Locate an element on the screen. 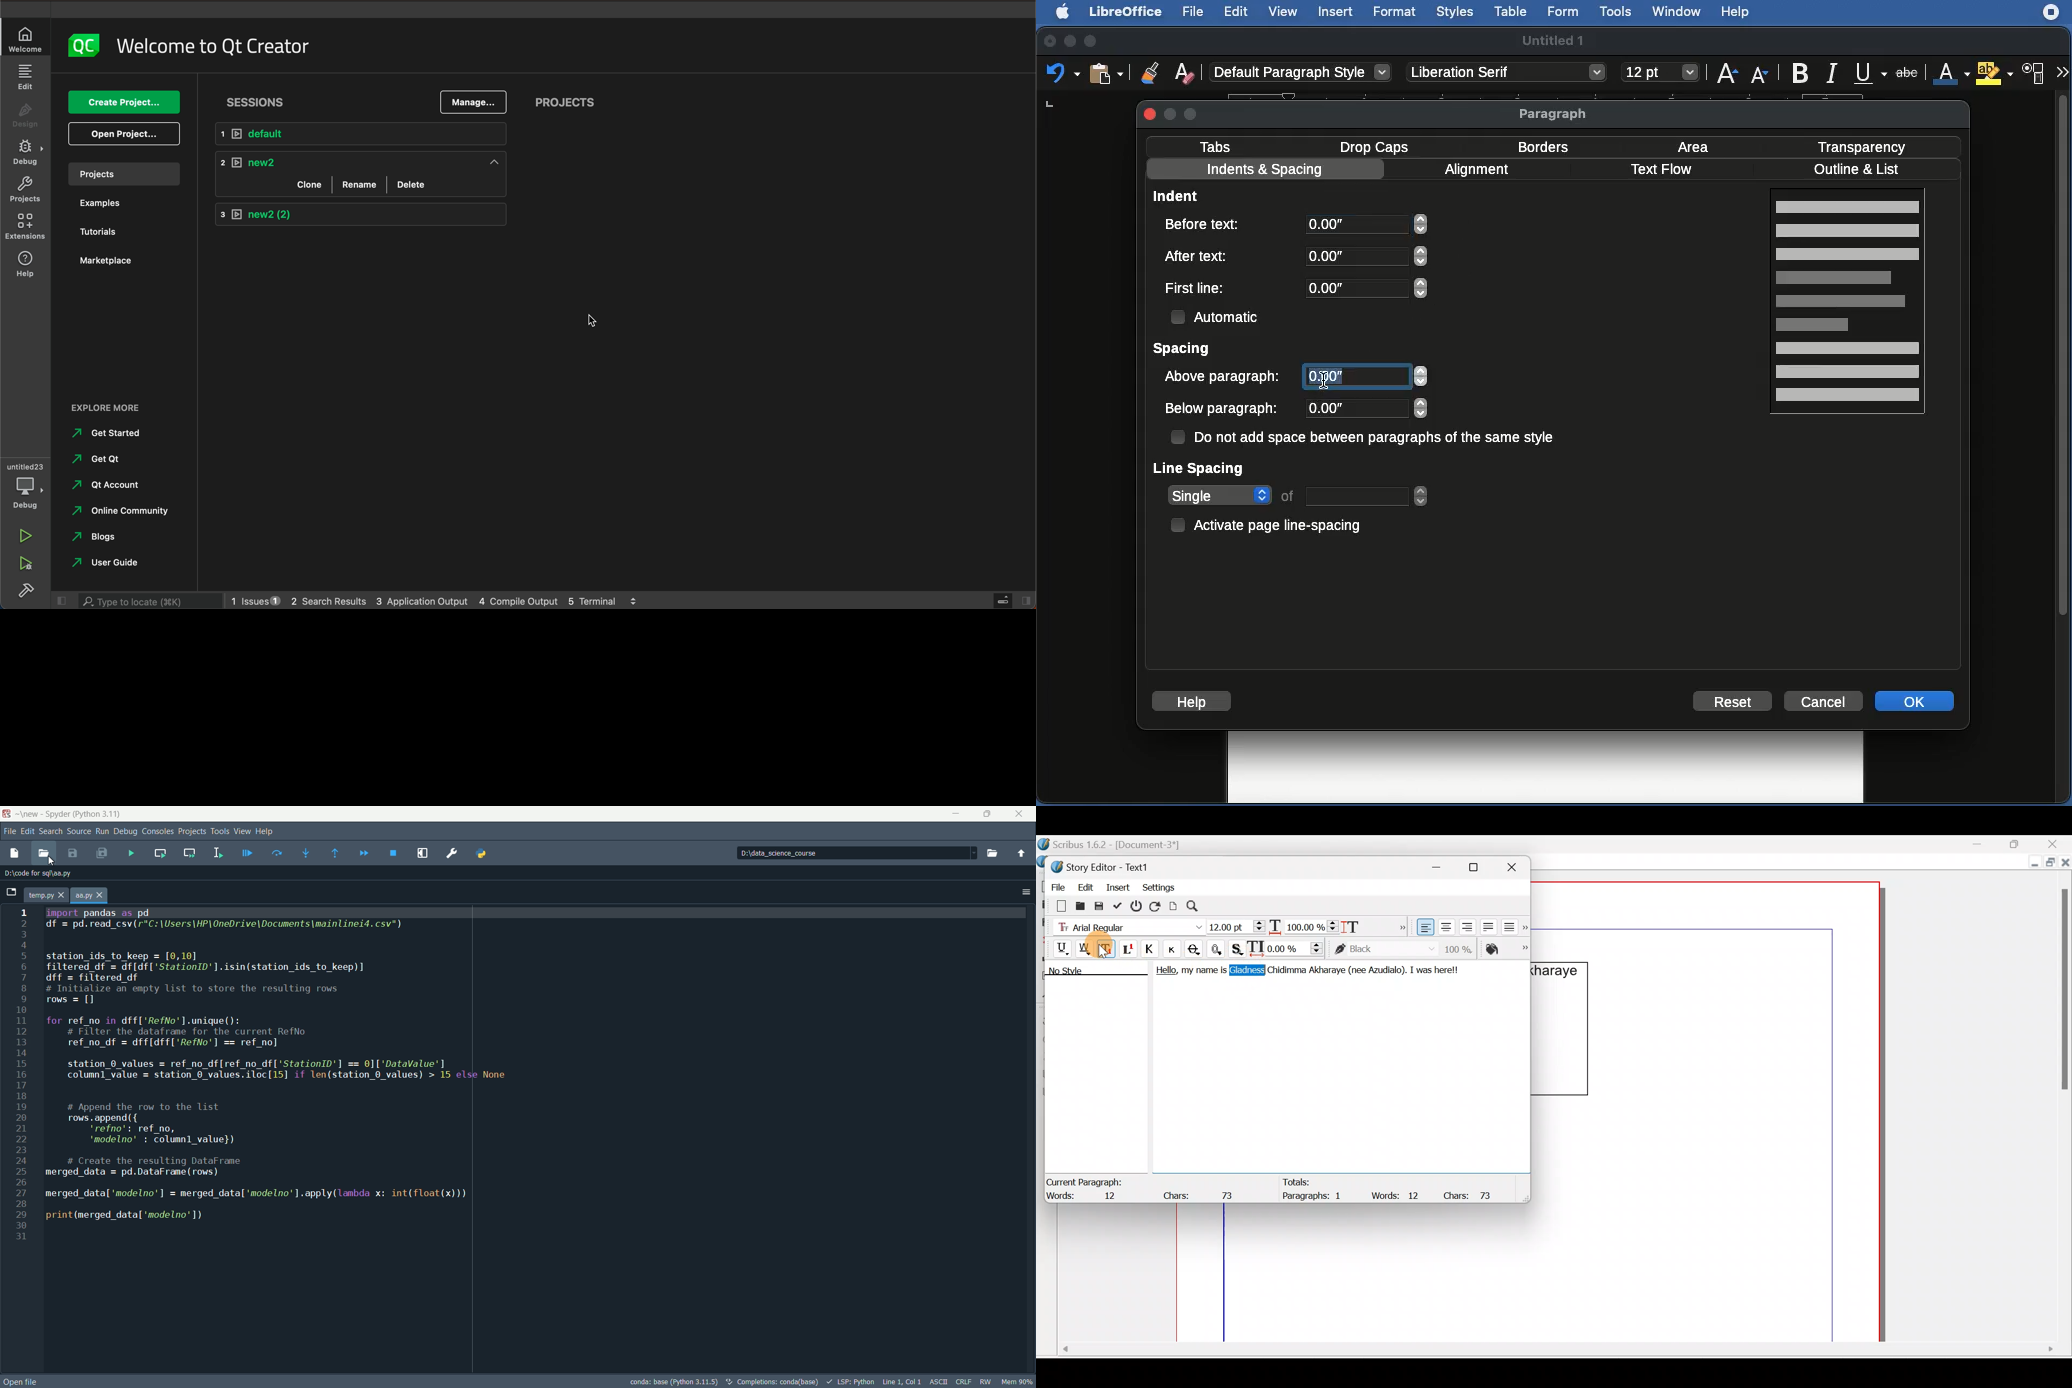  close is located at coordinates (62, 896).